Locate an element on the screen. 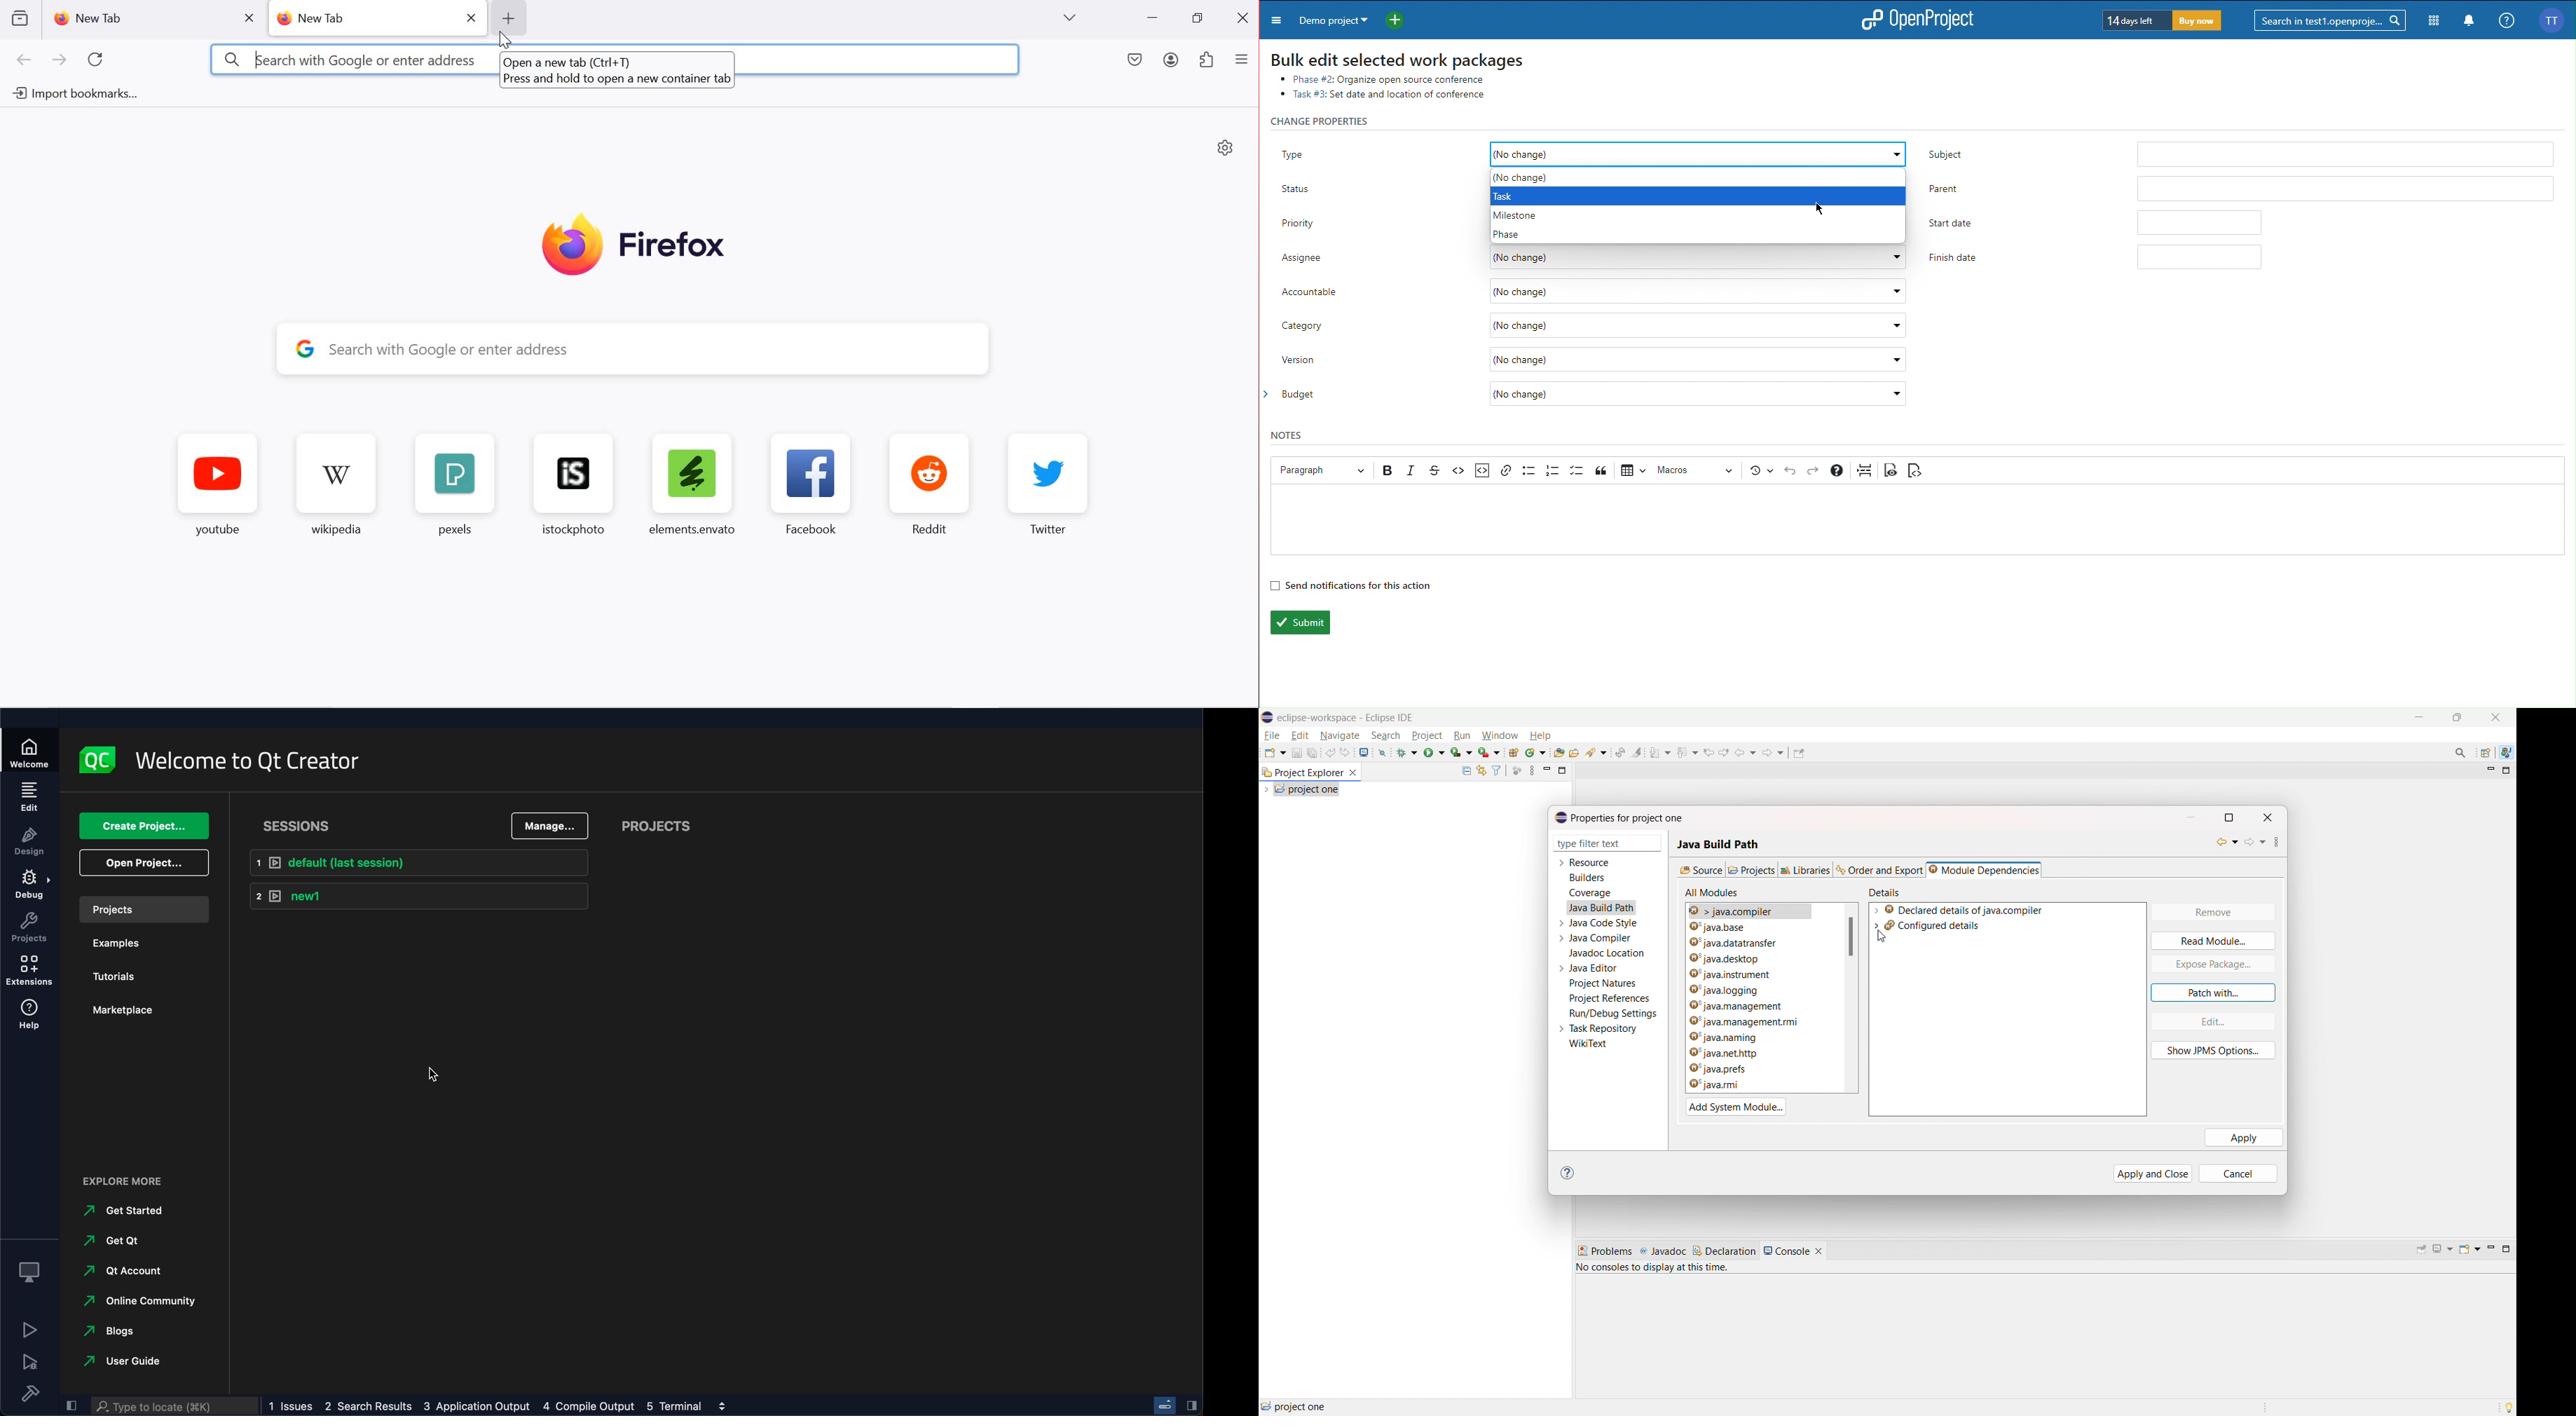  project references is located at coordinates (1609, 998).